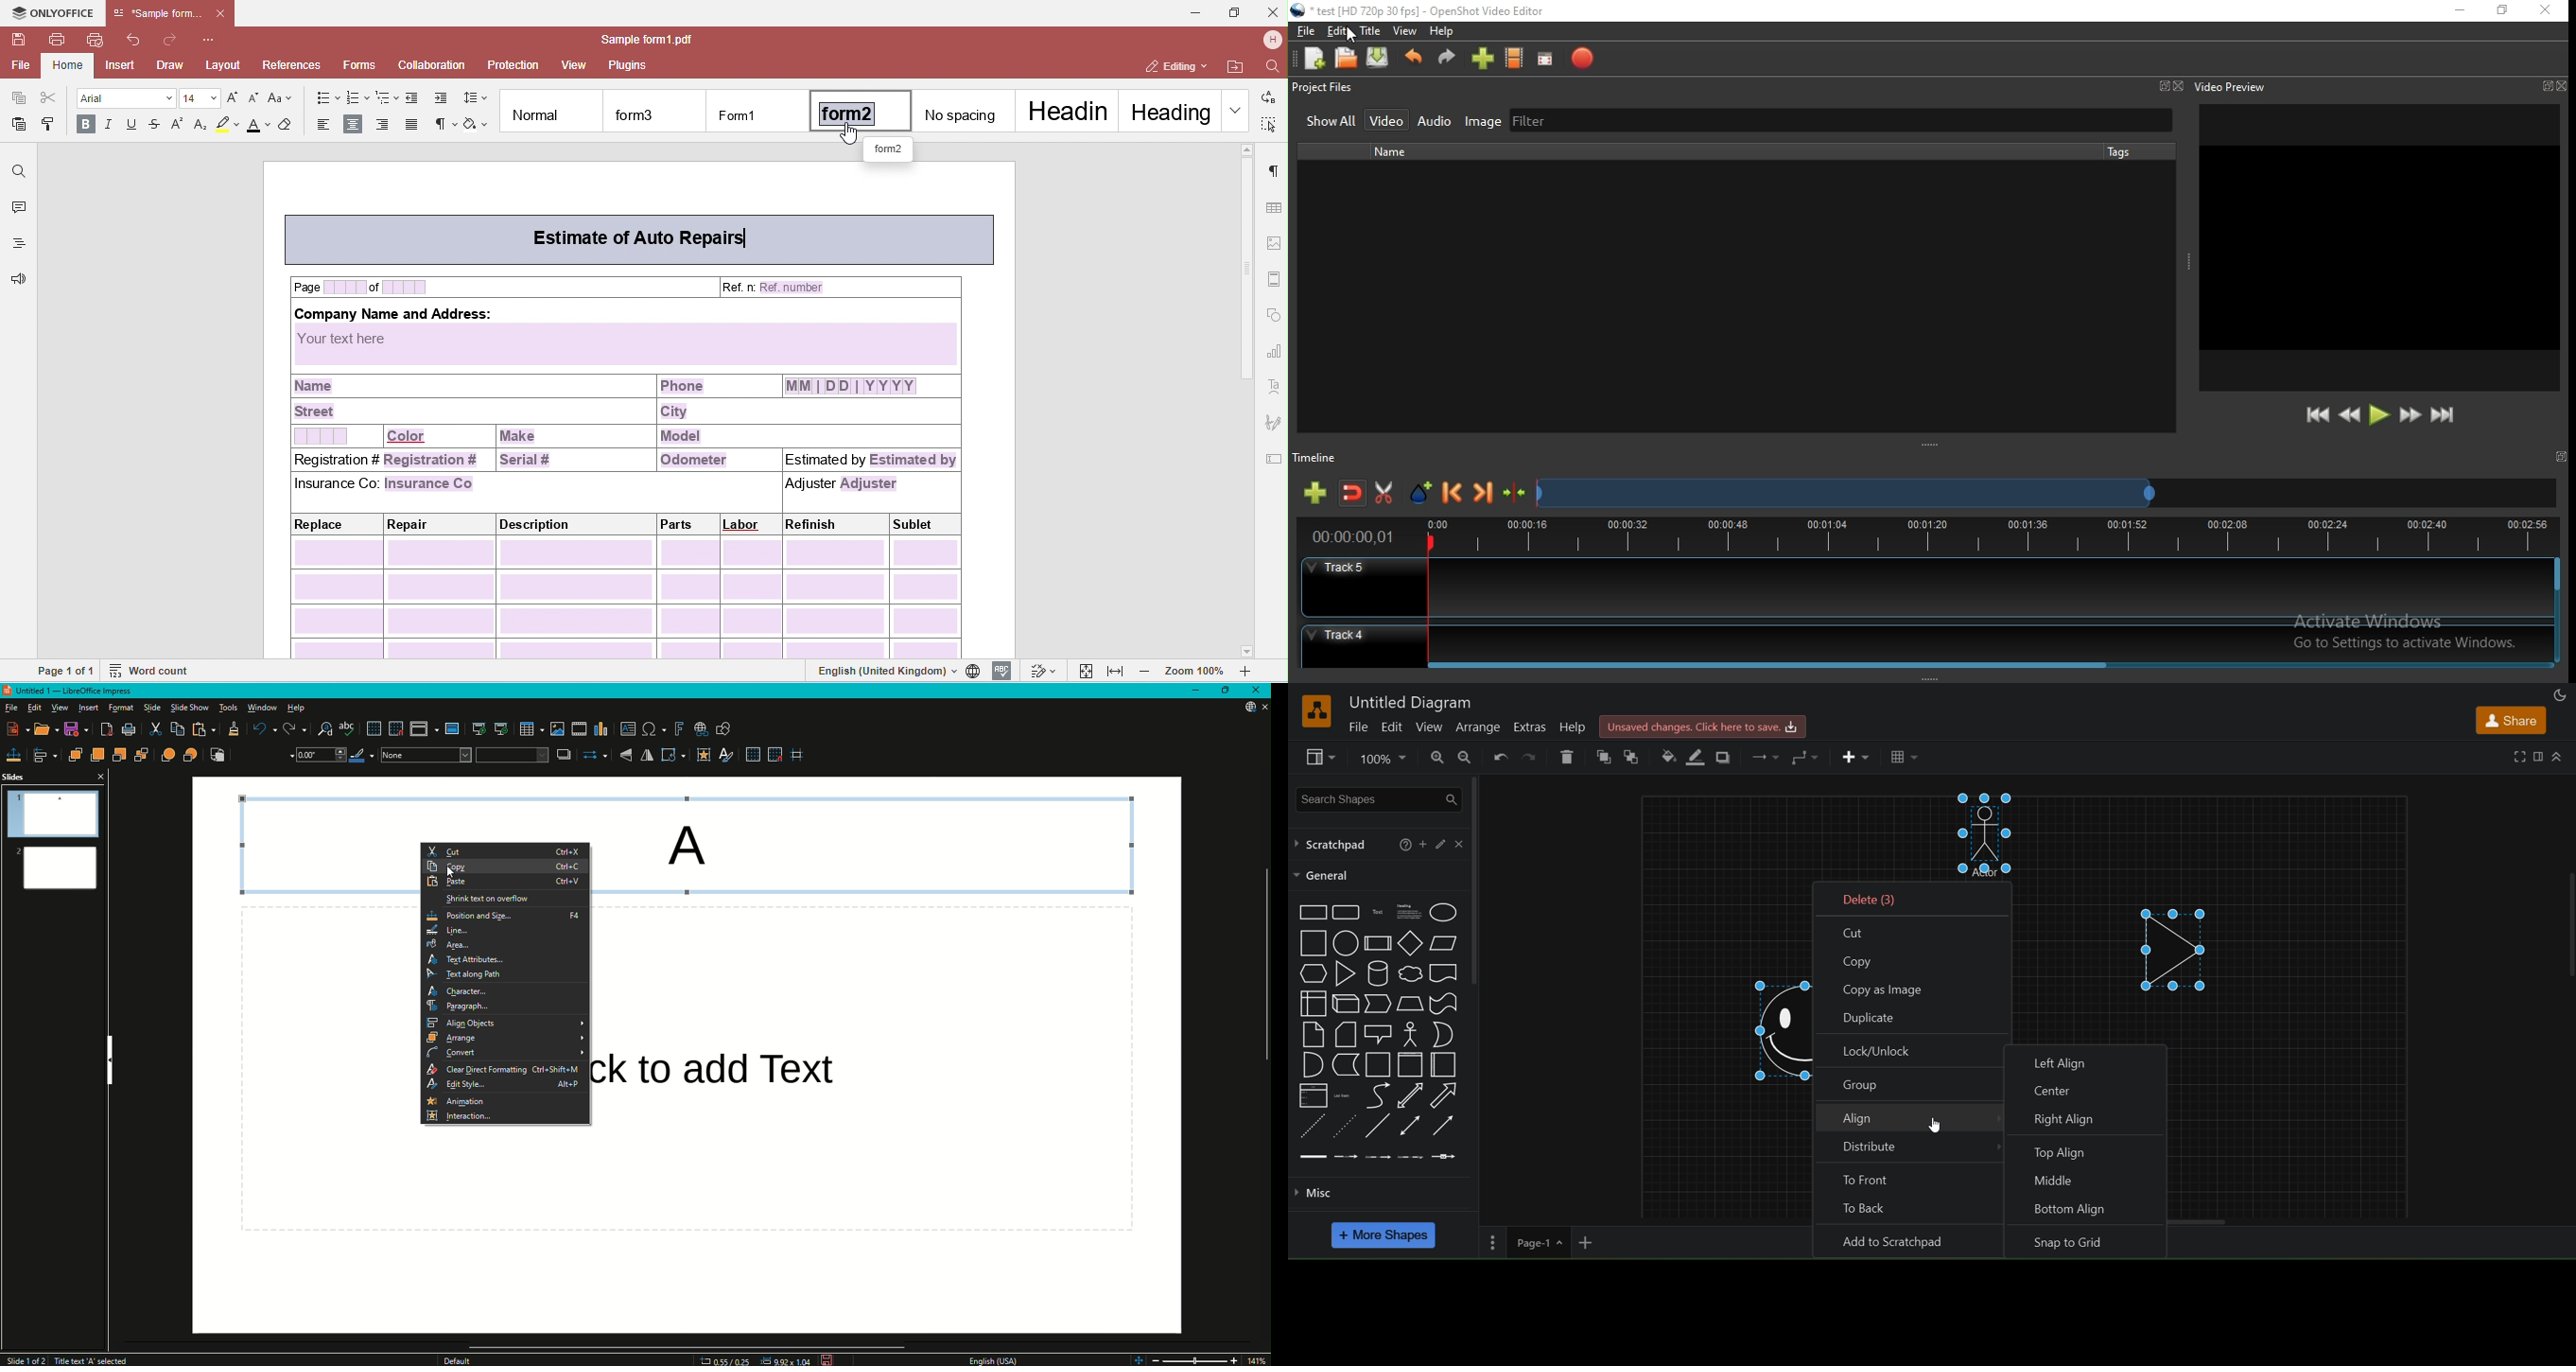 The image size is (2576, 1372). What do you see at coordinates (506, 1007) in the screenshot?
I see `Paragraph` at bounding box center [506, 1007].